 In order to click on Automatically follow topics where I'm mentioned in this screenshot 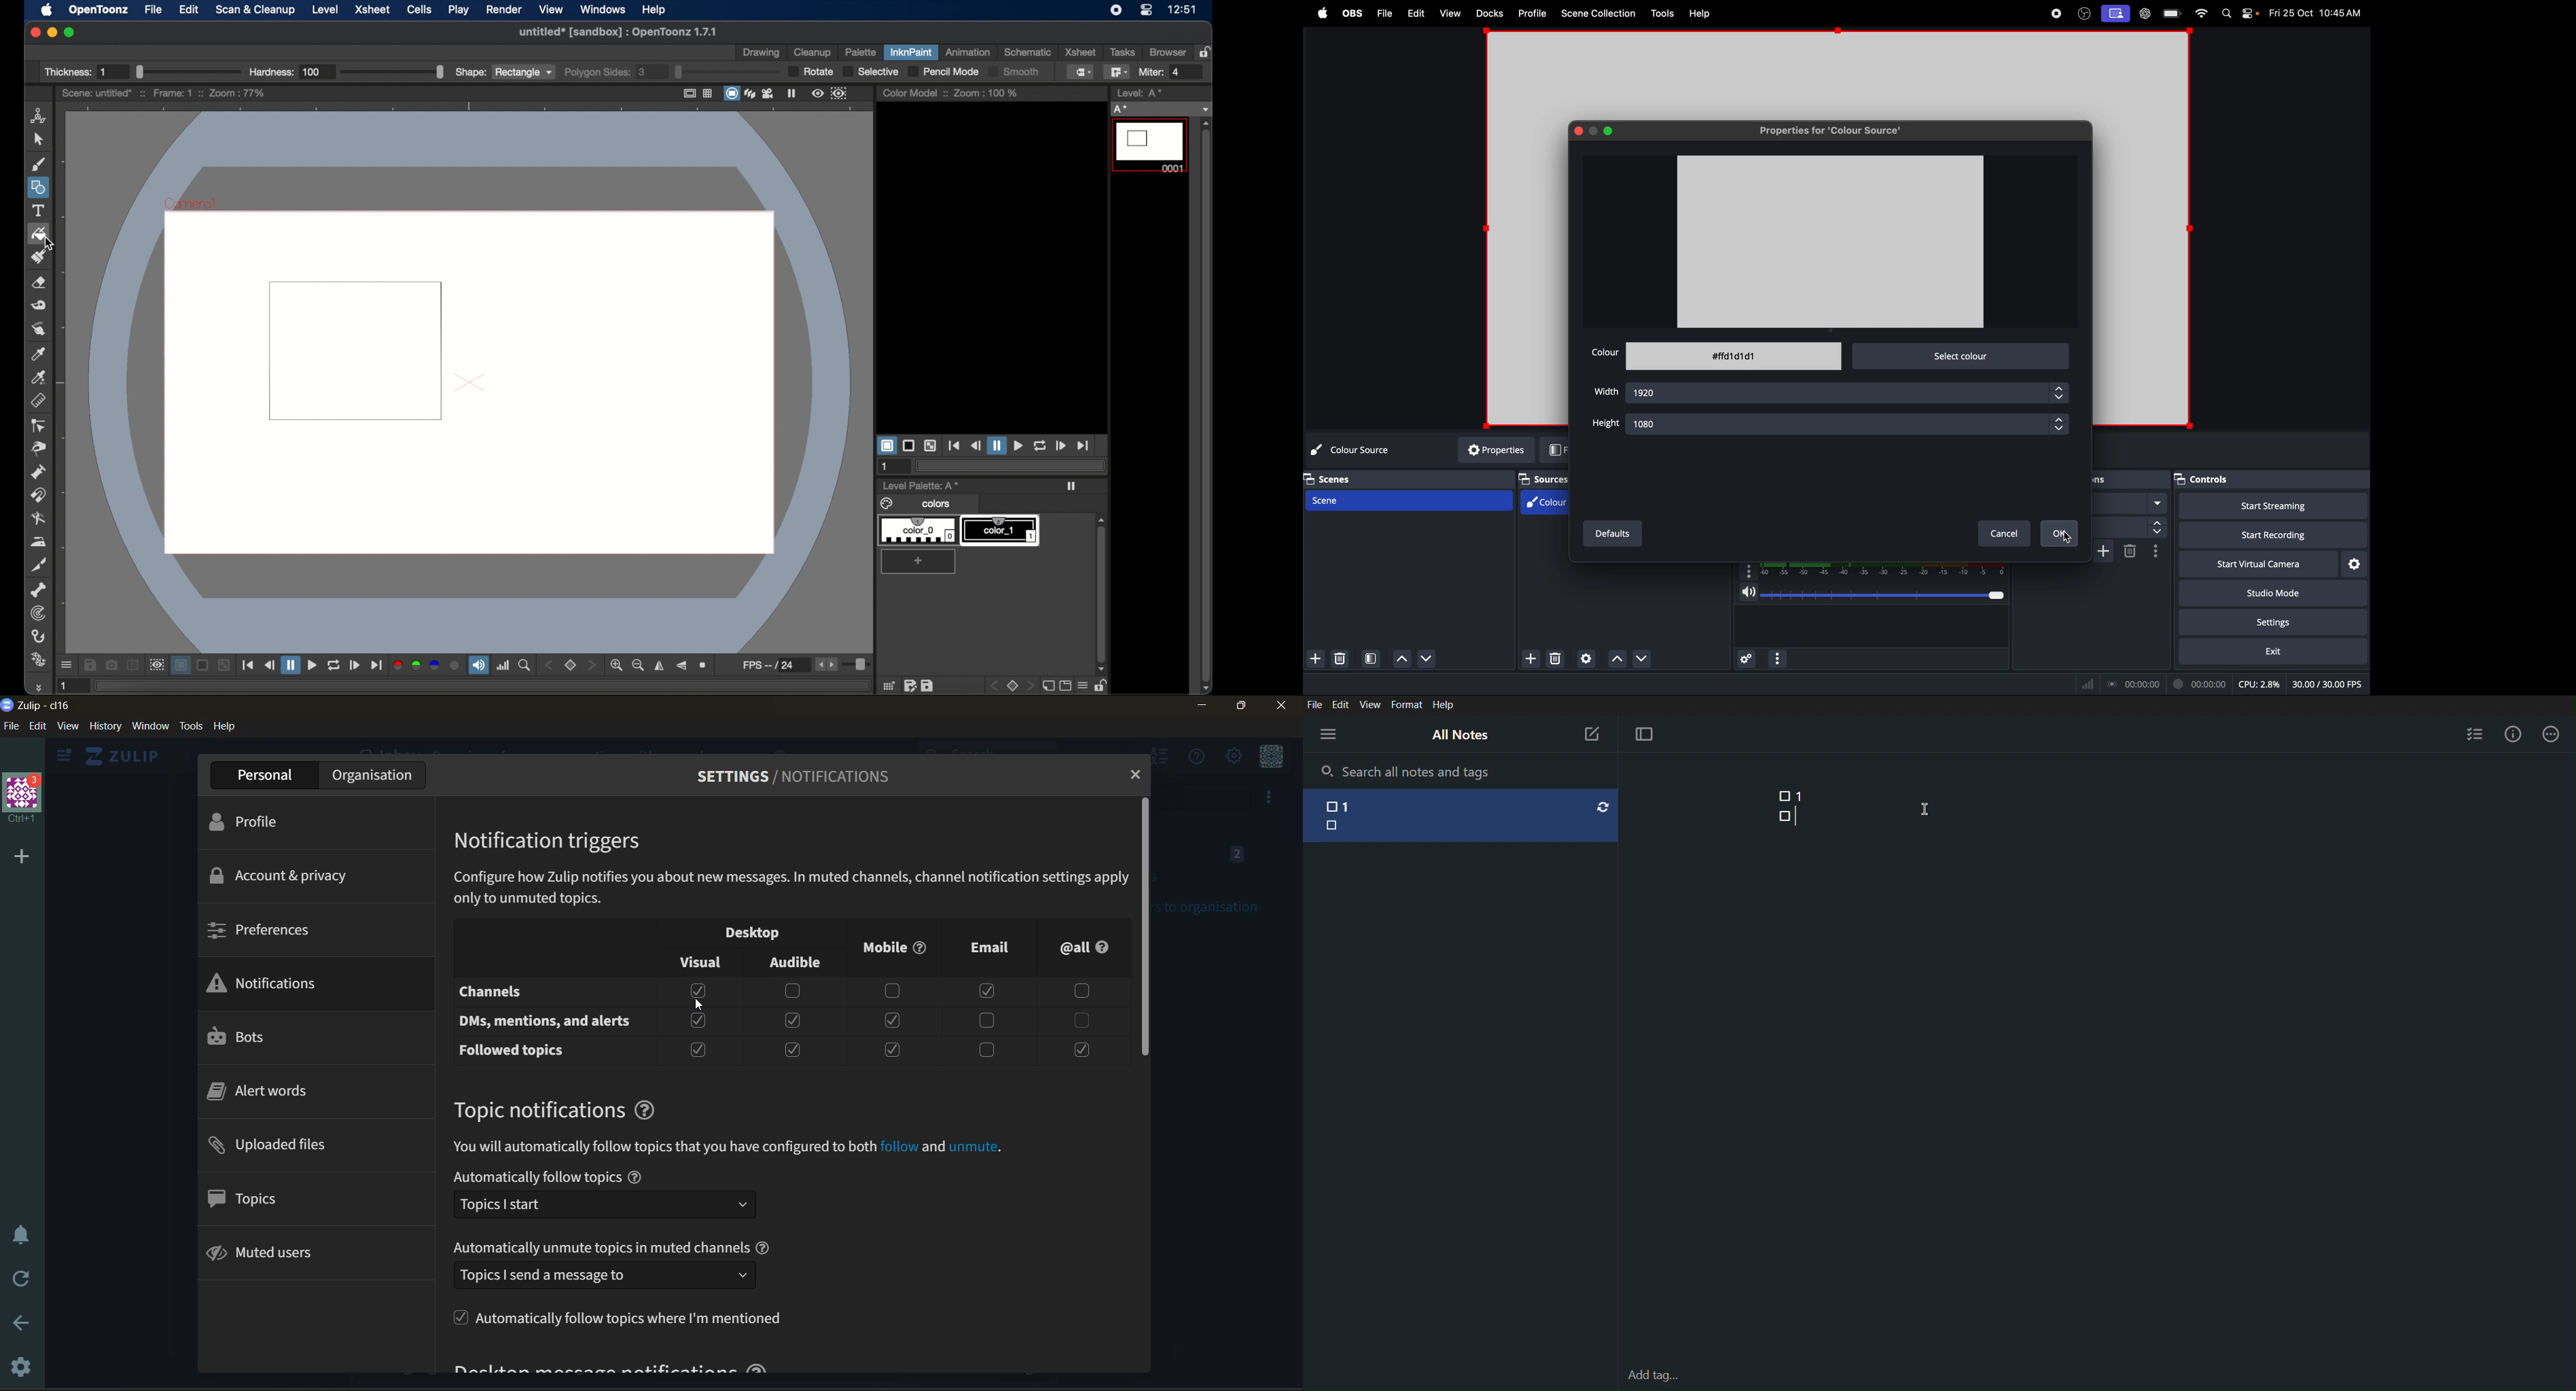, I will do `click(617, 1317)`.